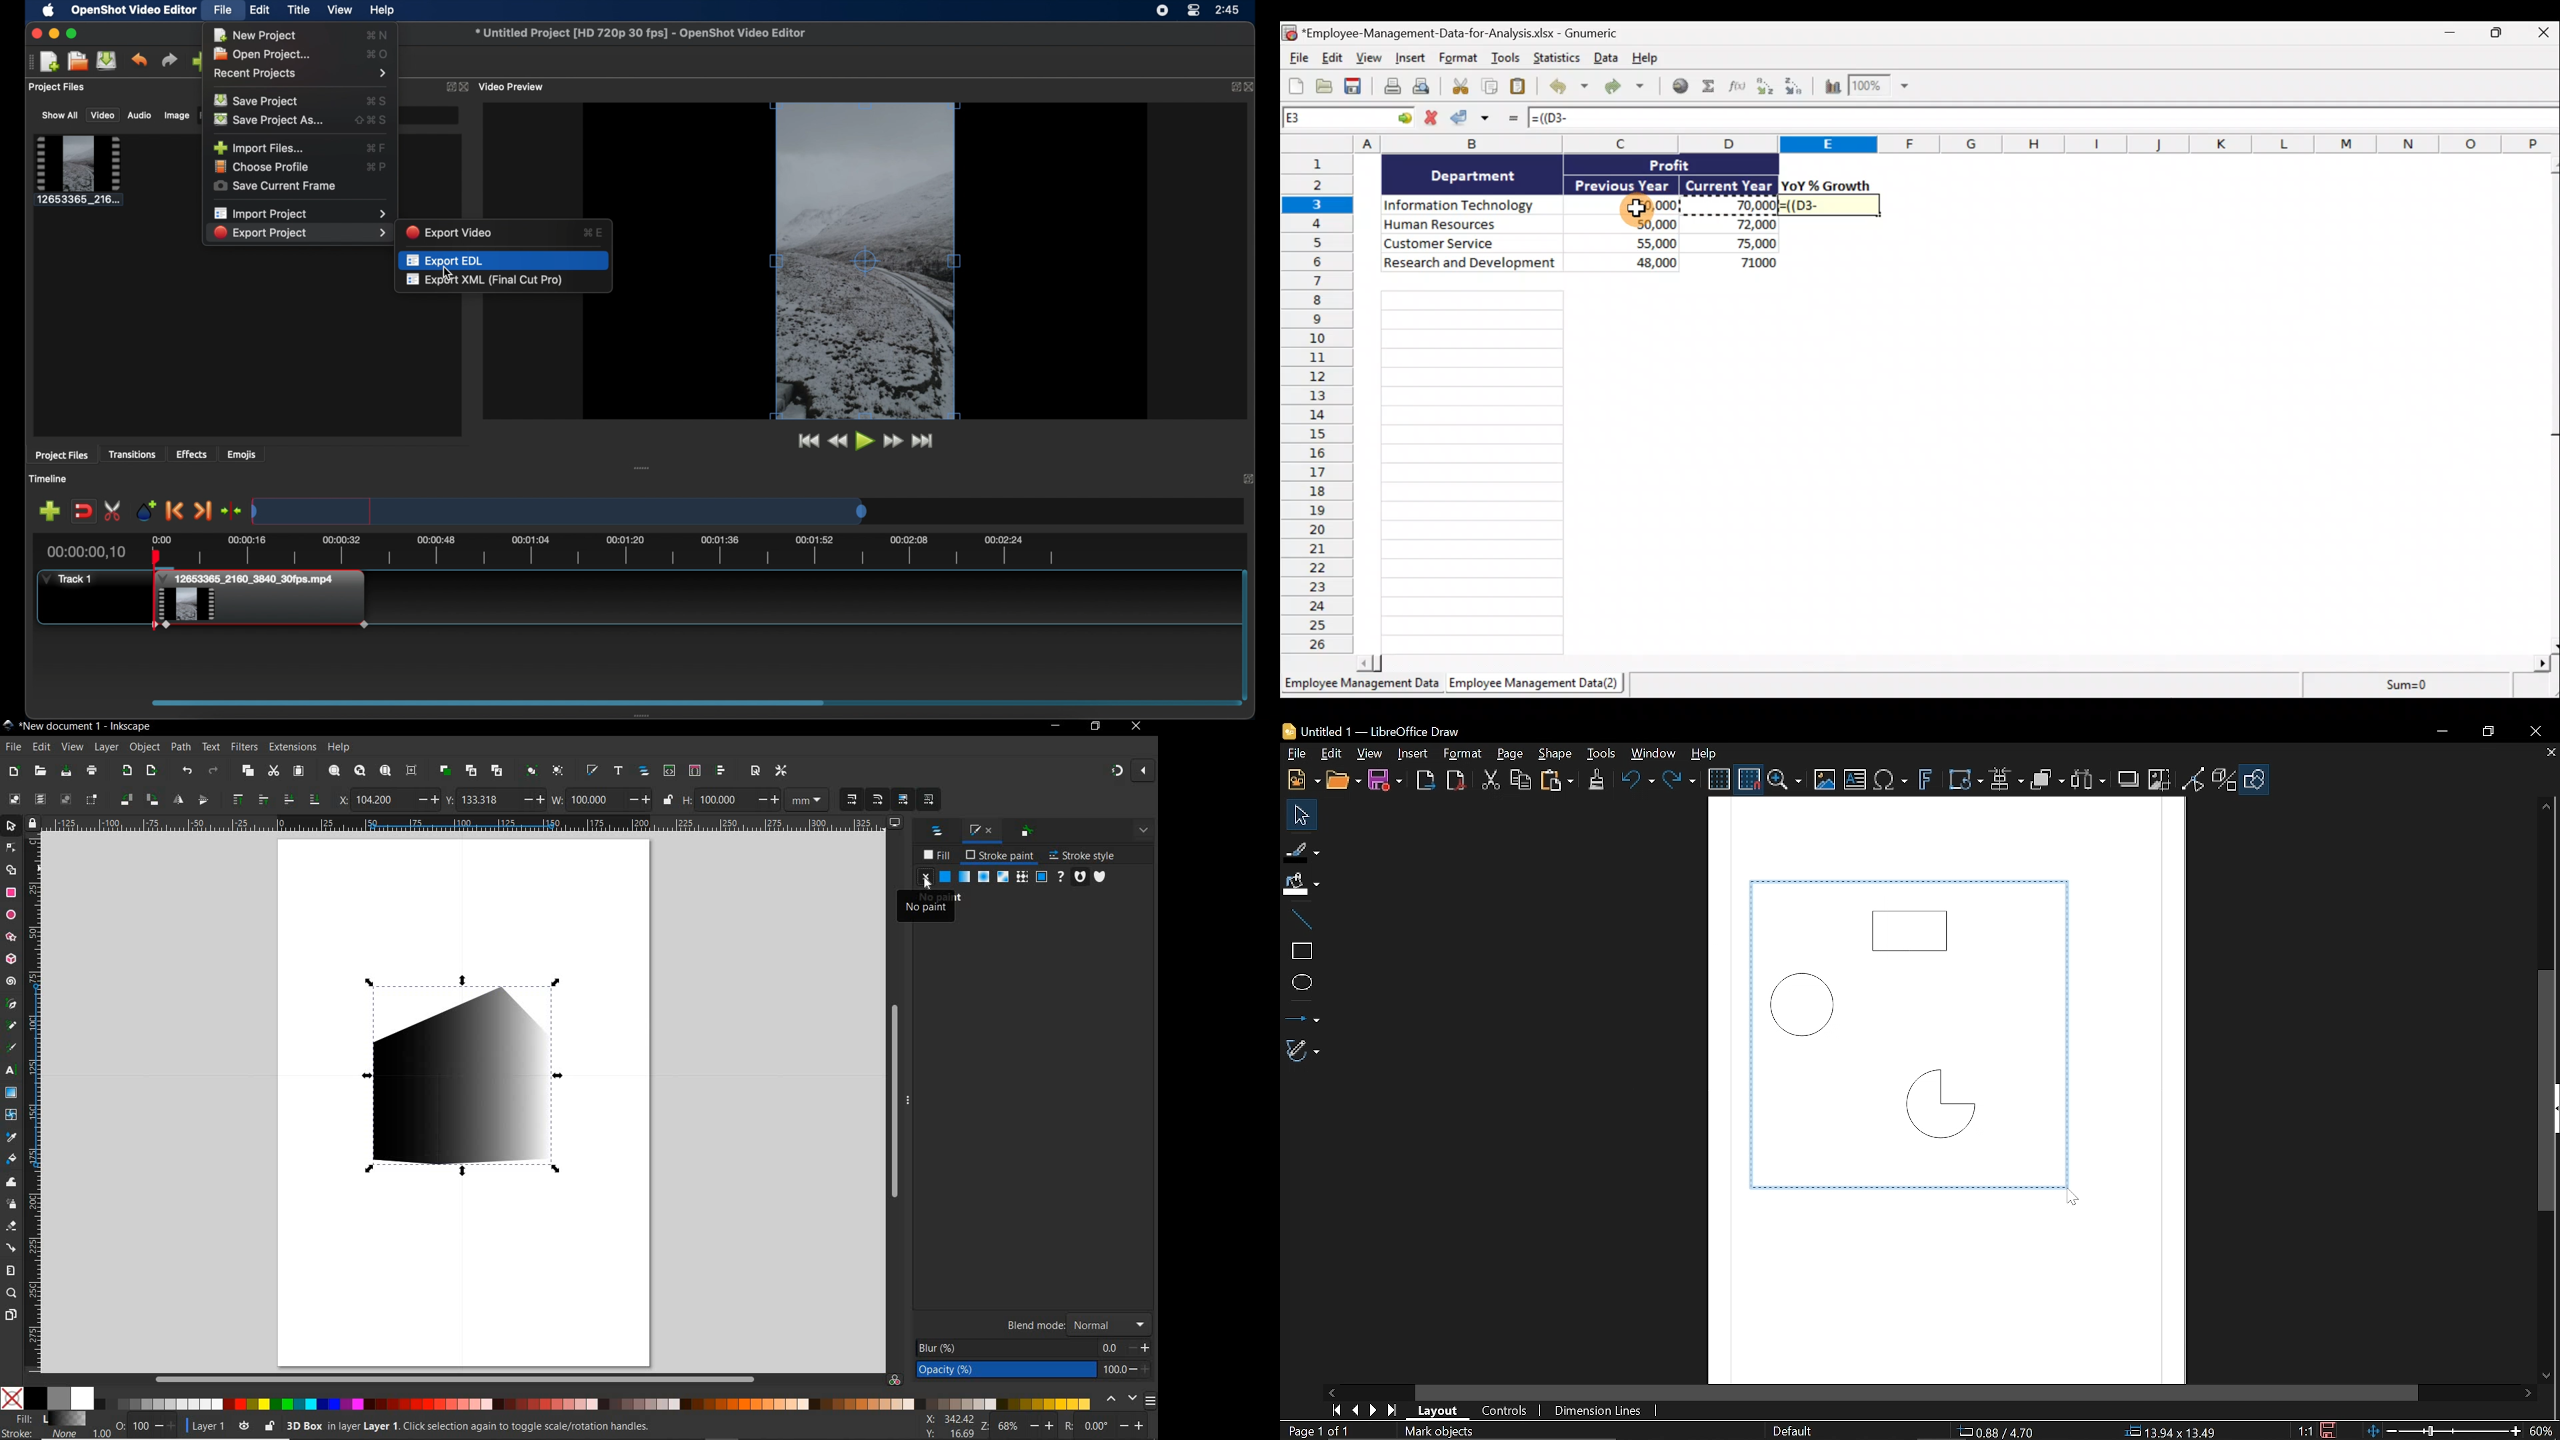  What do you see at coordinates (1007, 1359) in the screenshot?
I see `BLUR & OPACITY` at bounding box center [1007, 1359].